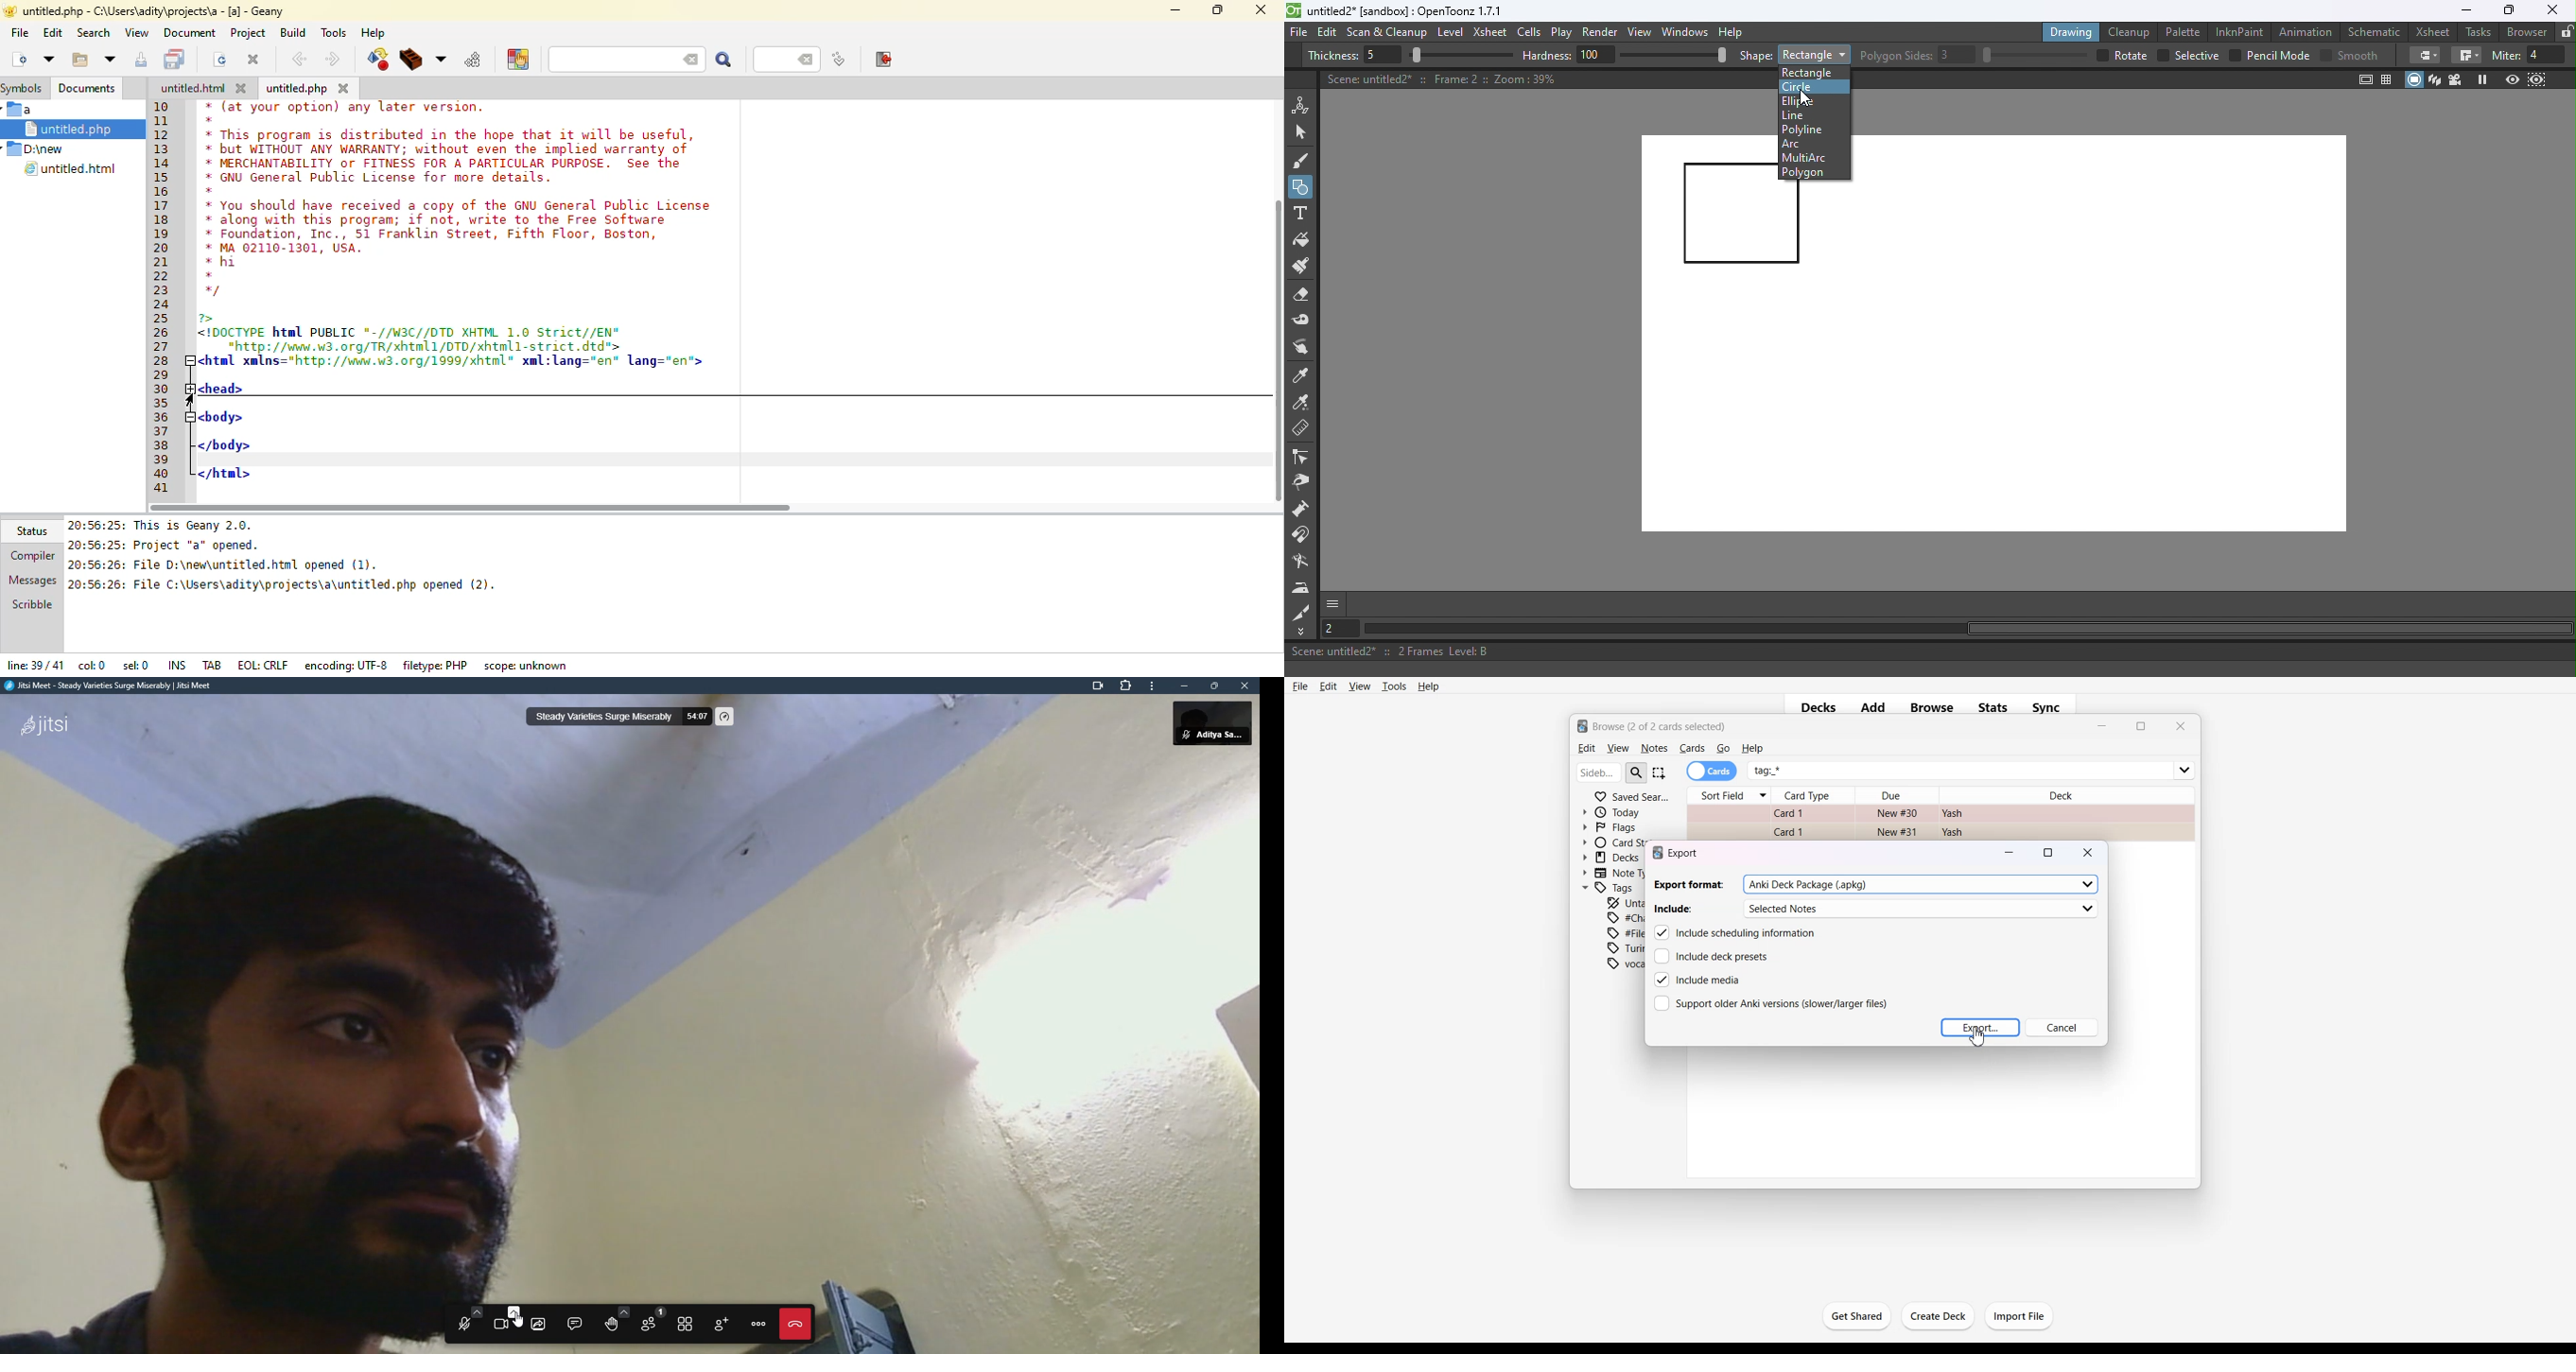 The height and width of the screenshot is (1372, 2576). I want to click on tag *, so click(1972, 765).